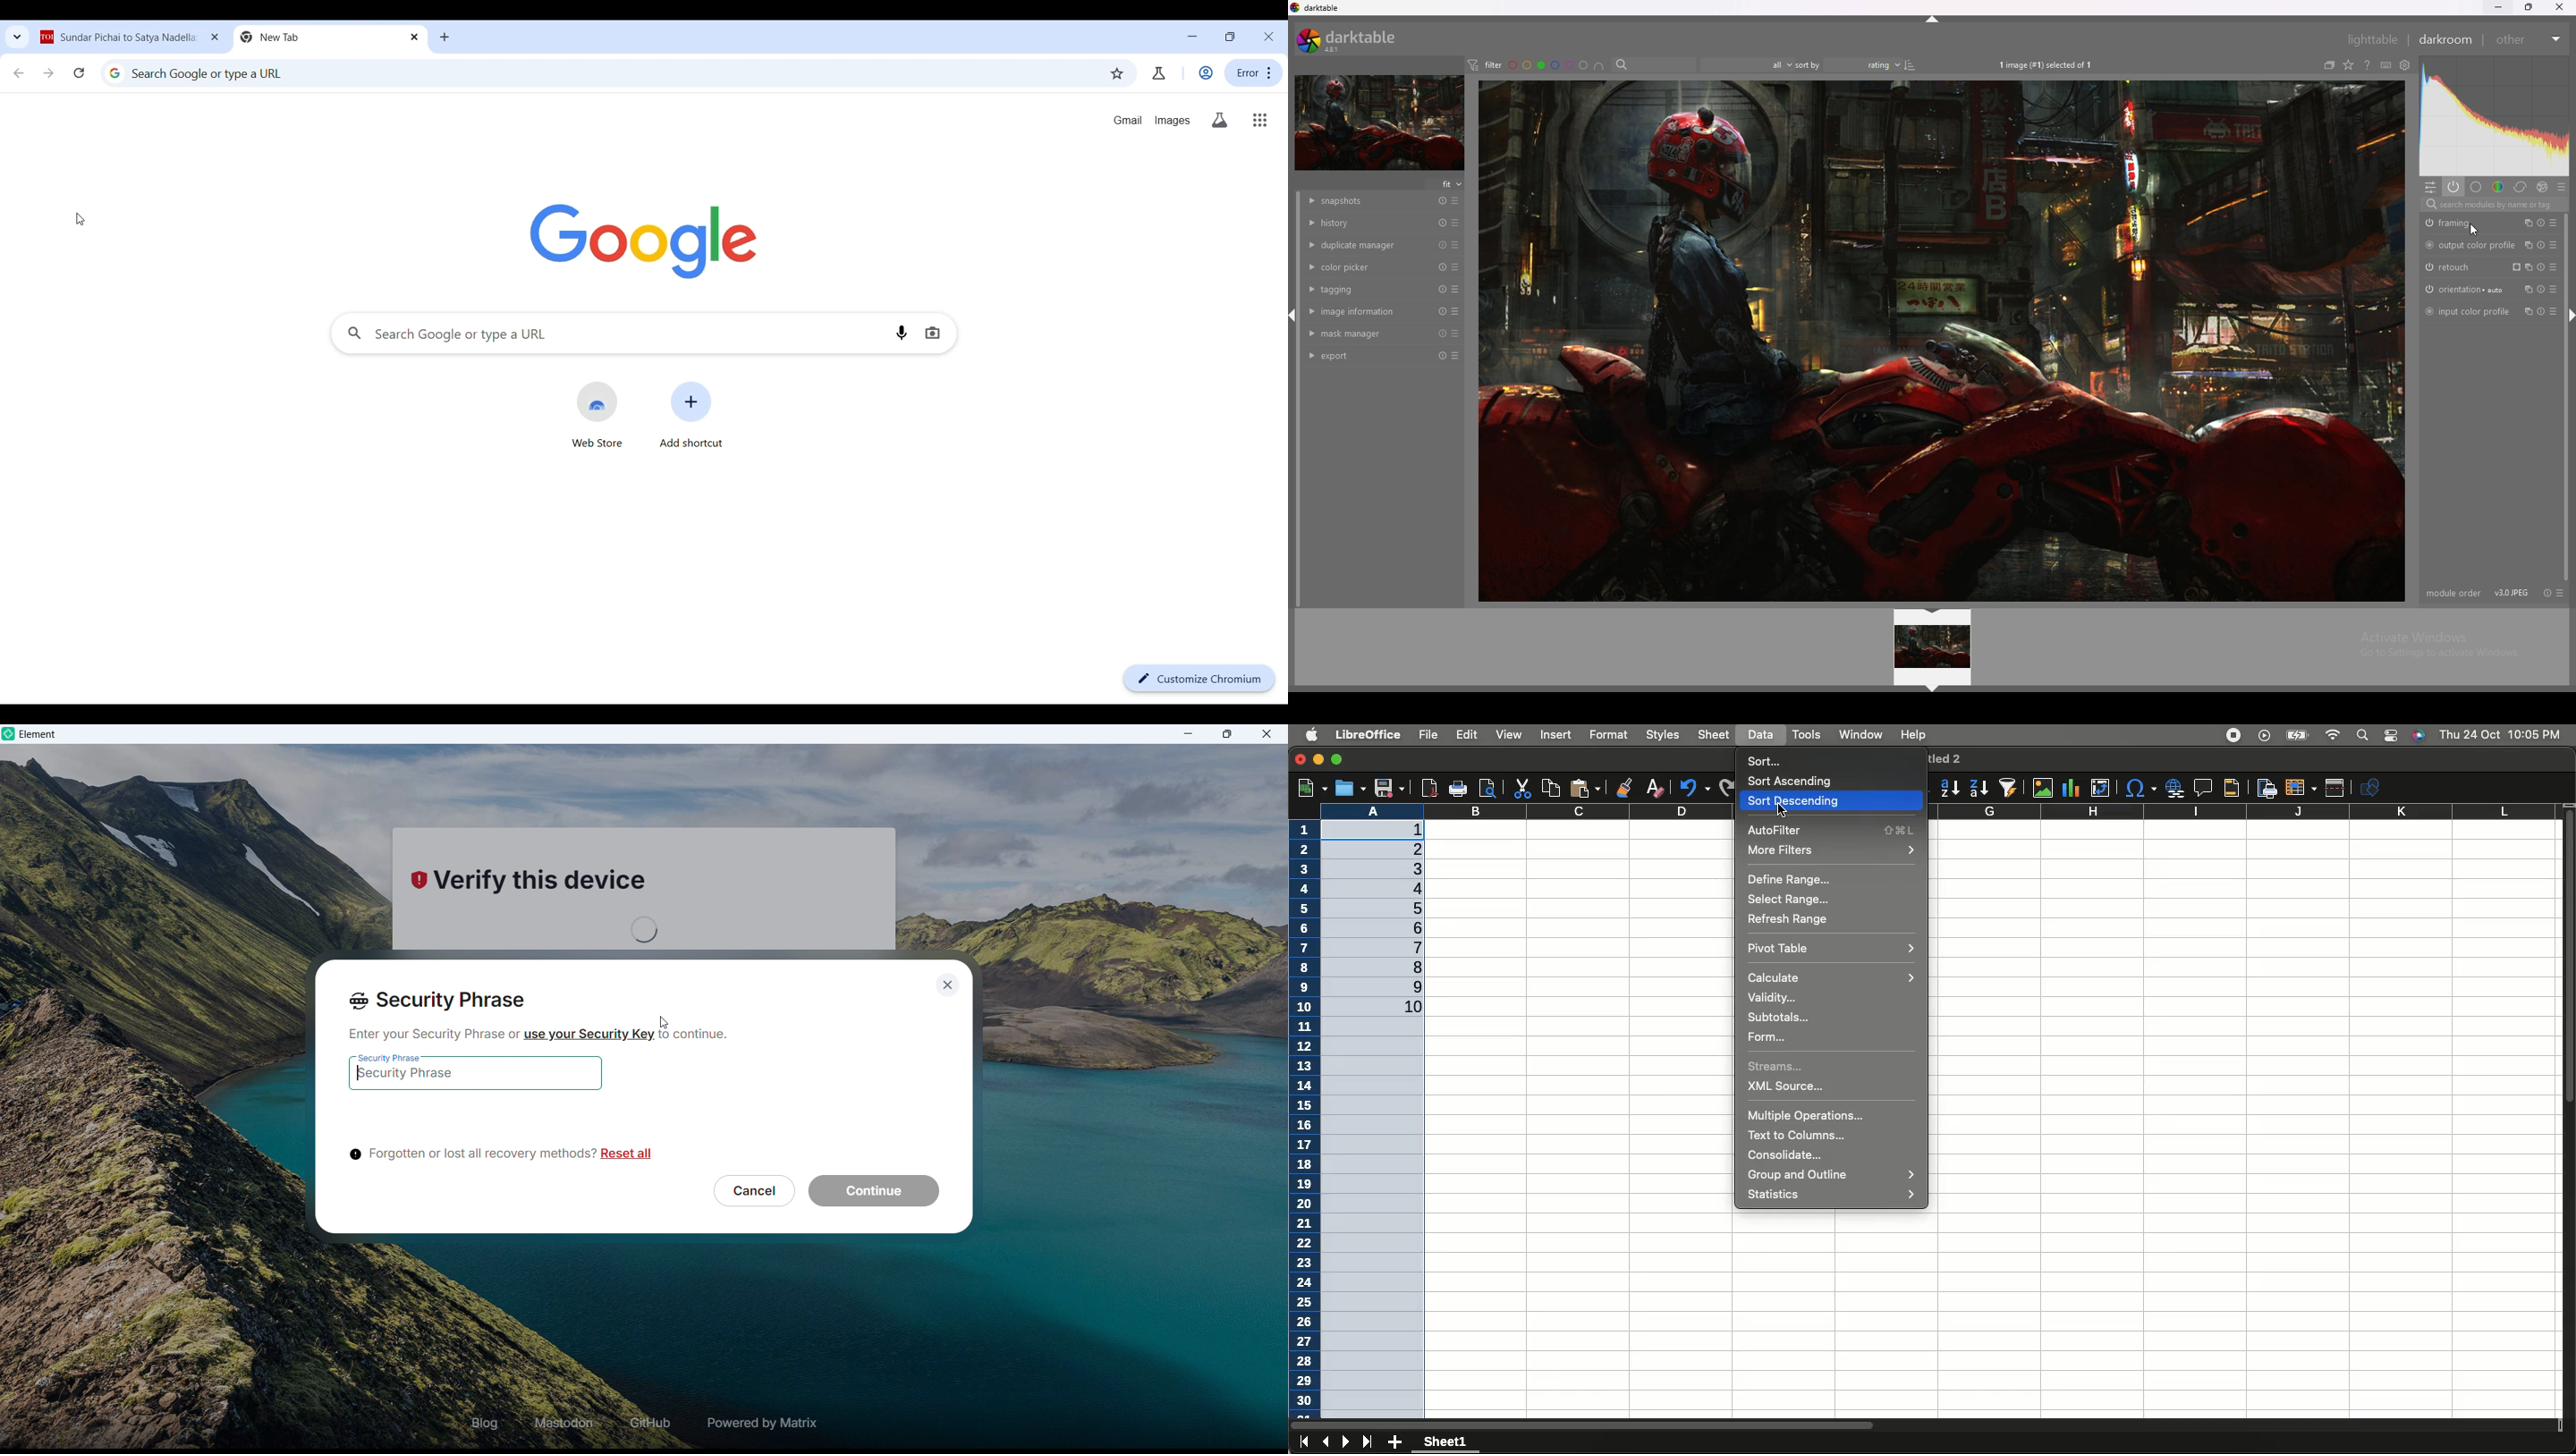 The width and height of the screenshot is (2576, 1456). Describe the element at coordinates (2467, 290) in the screenshot. I see `orientation` at that location.